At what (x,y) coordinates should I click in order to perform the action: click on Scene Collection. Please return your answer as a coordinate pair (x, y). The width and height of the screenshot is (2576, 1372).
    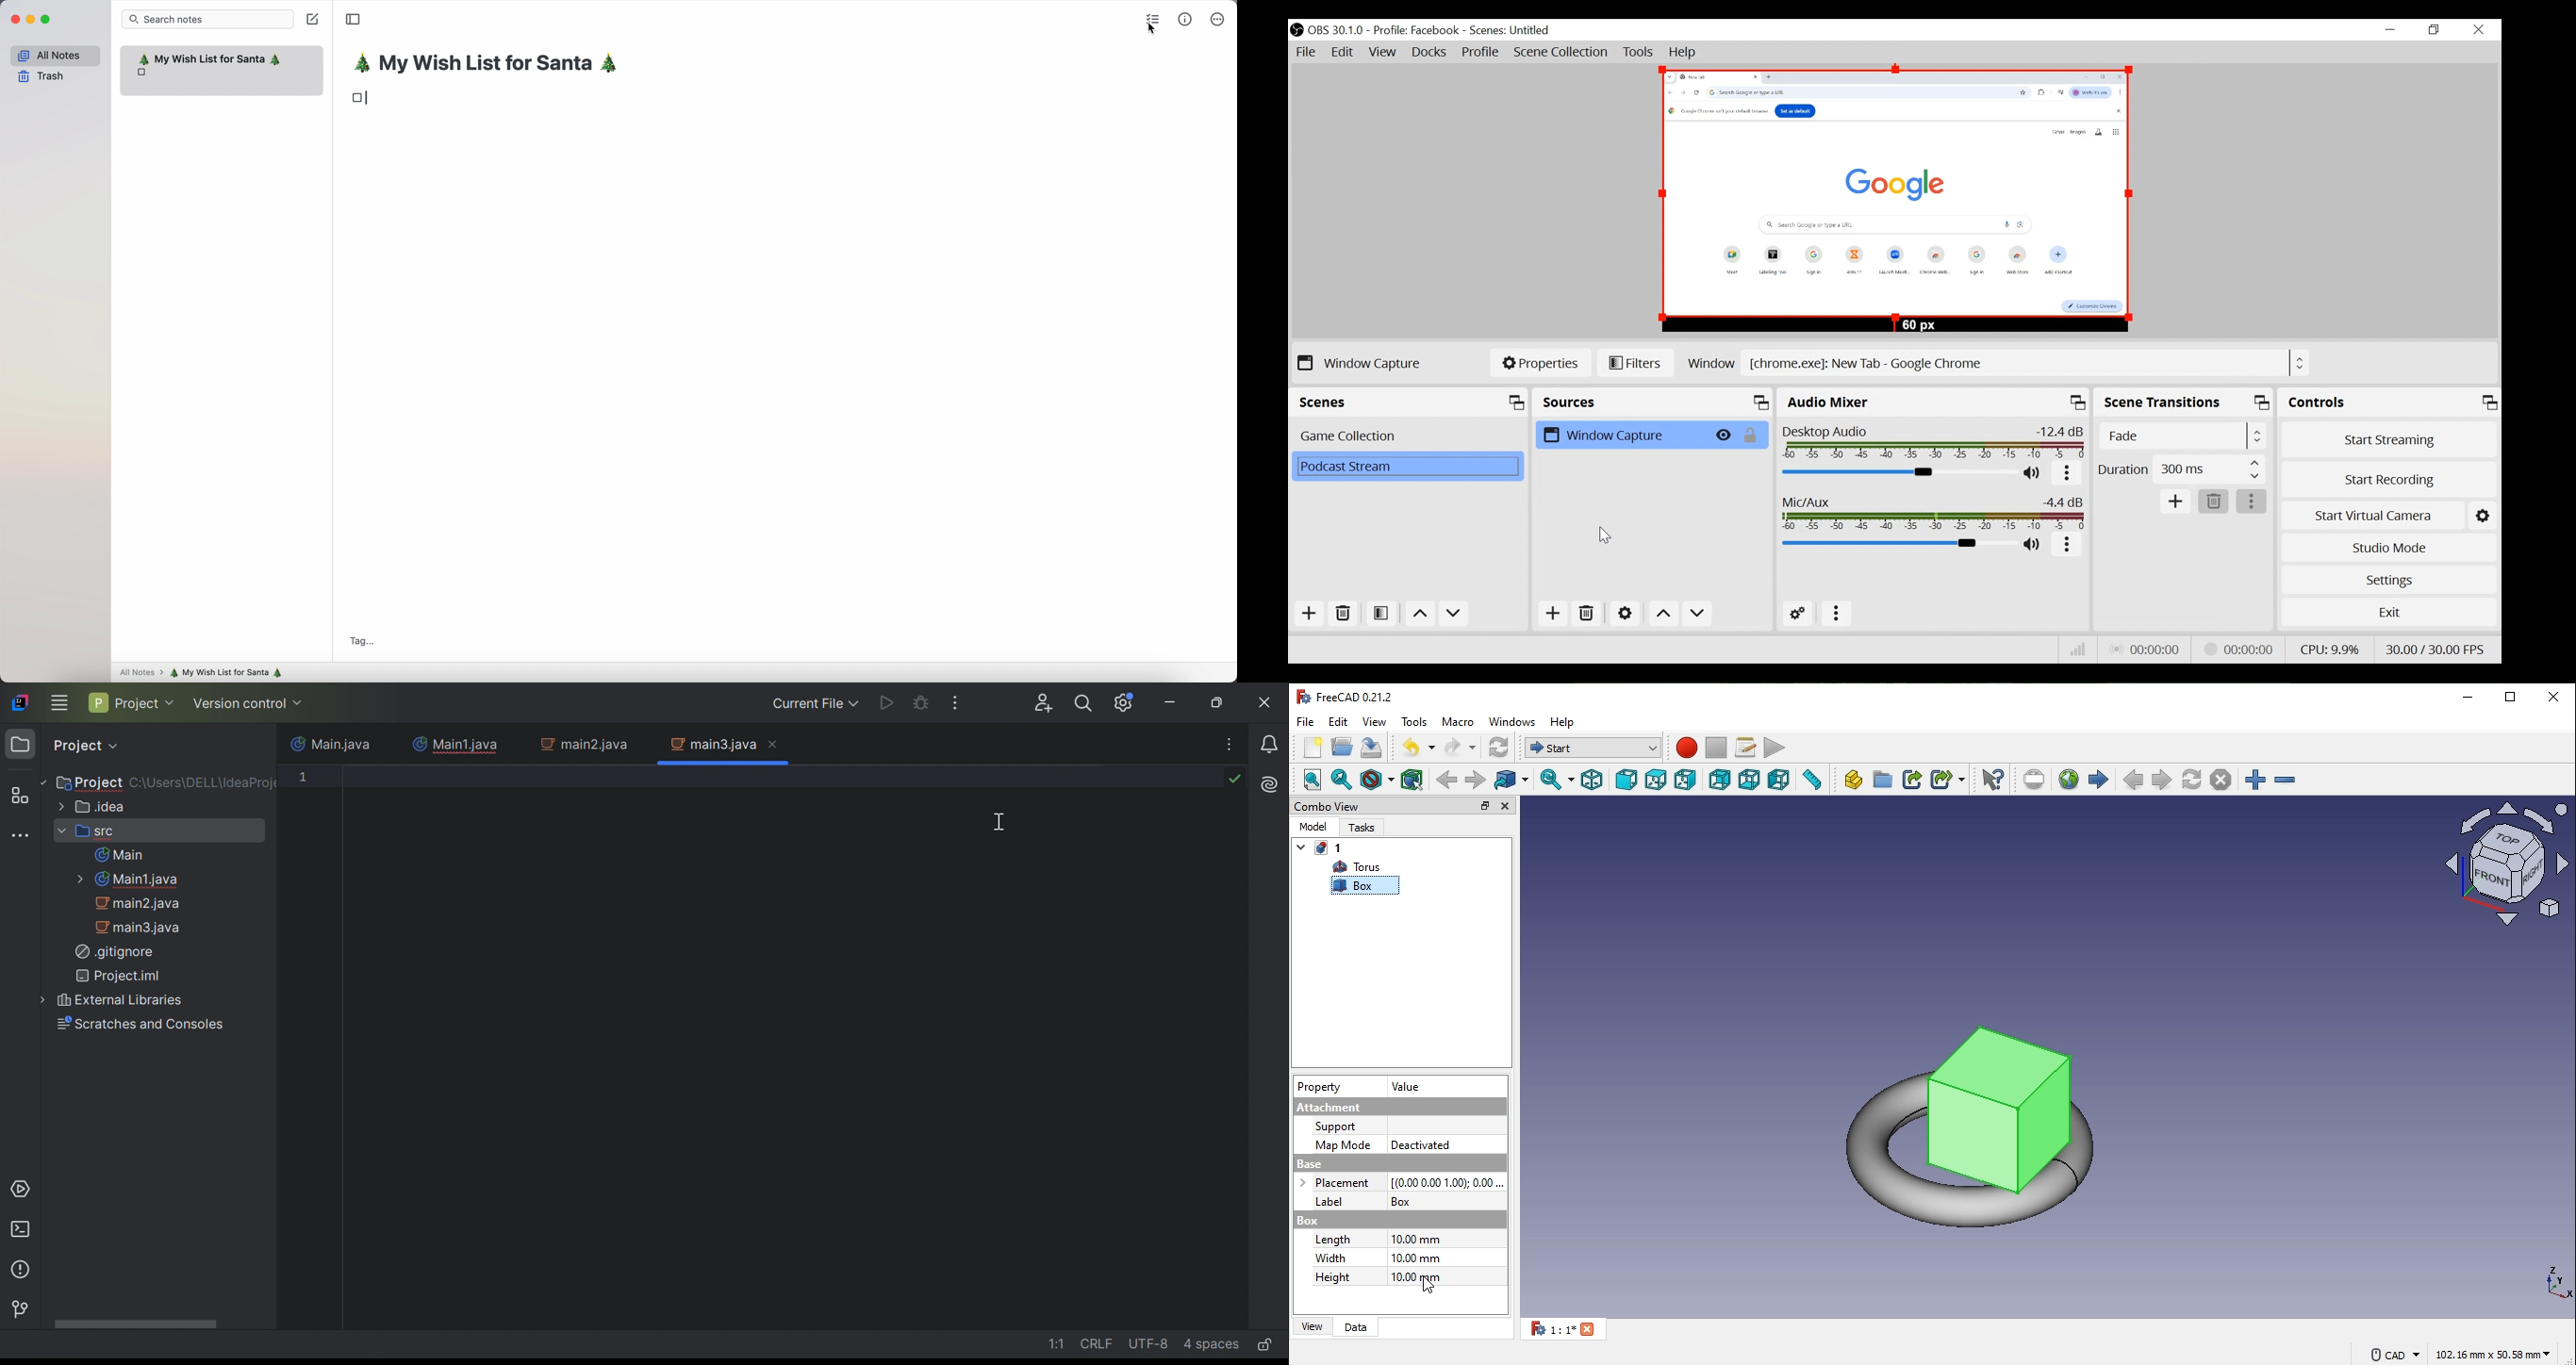
    Looking at the image, I should click on (1560, 52).